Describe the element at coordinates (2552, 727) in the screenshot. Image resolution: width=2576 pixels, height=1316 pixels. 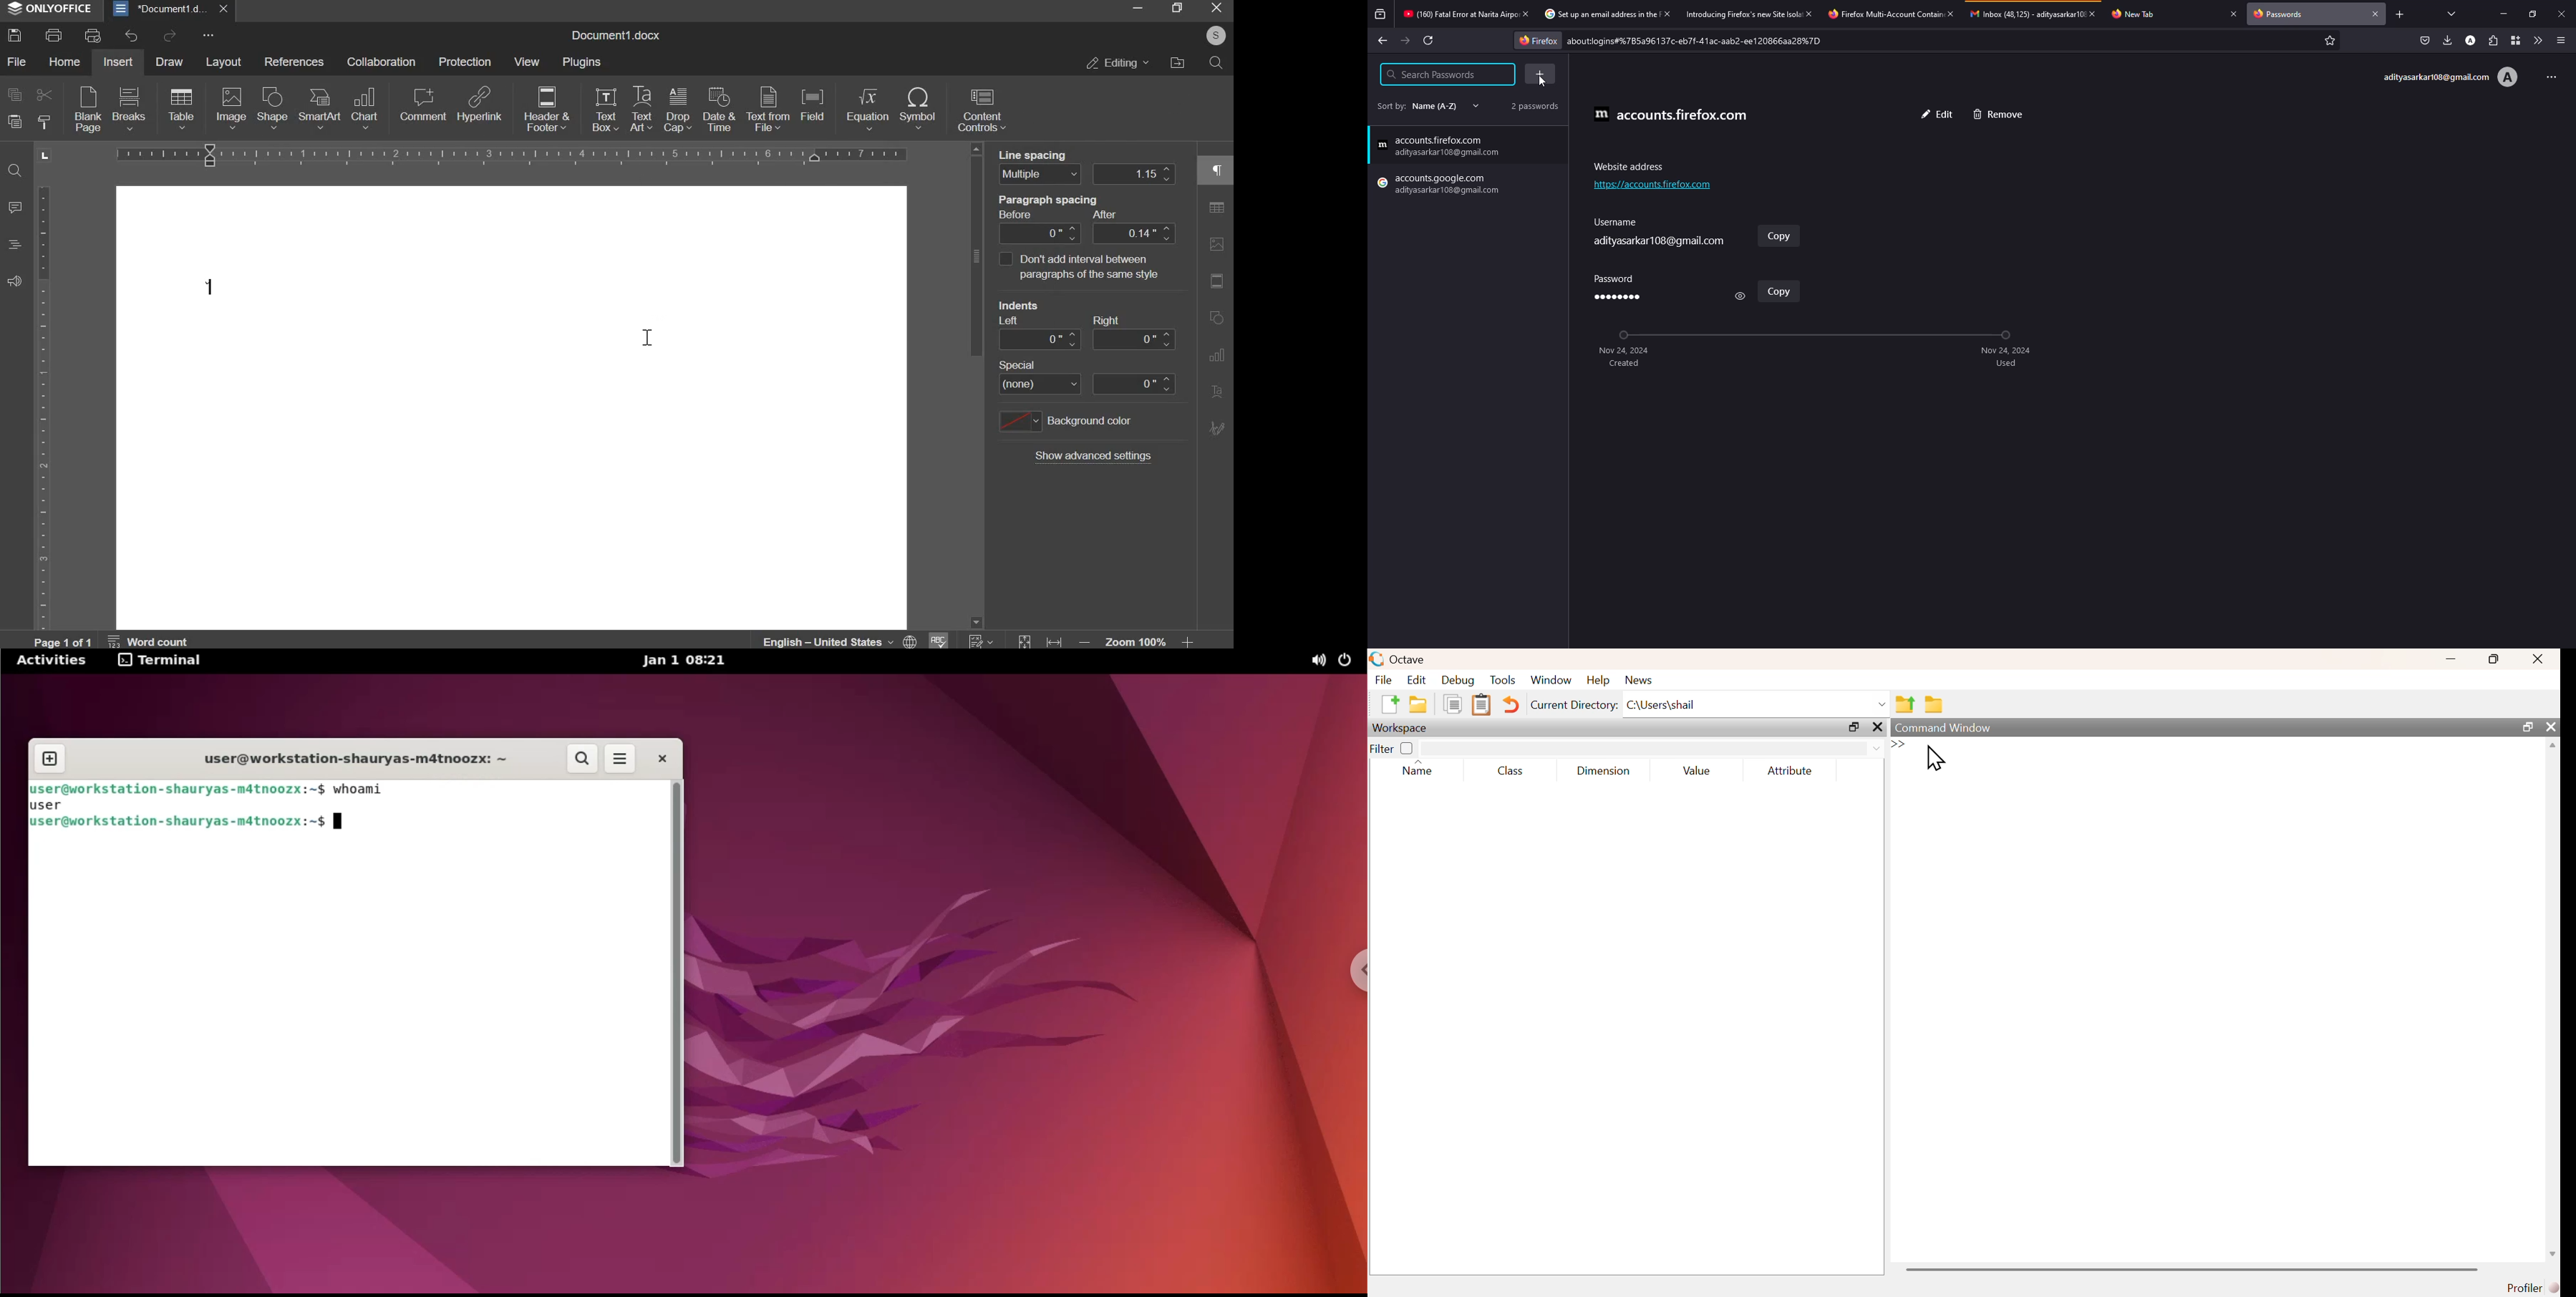
I see `close` at that location.